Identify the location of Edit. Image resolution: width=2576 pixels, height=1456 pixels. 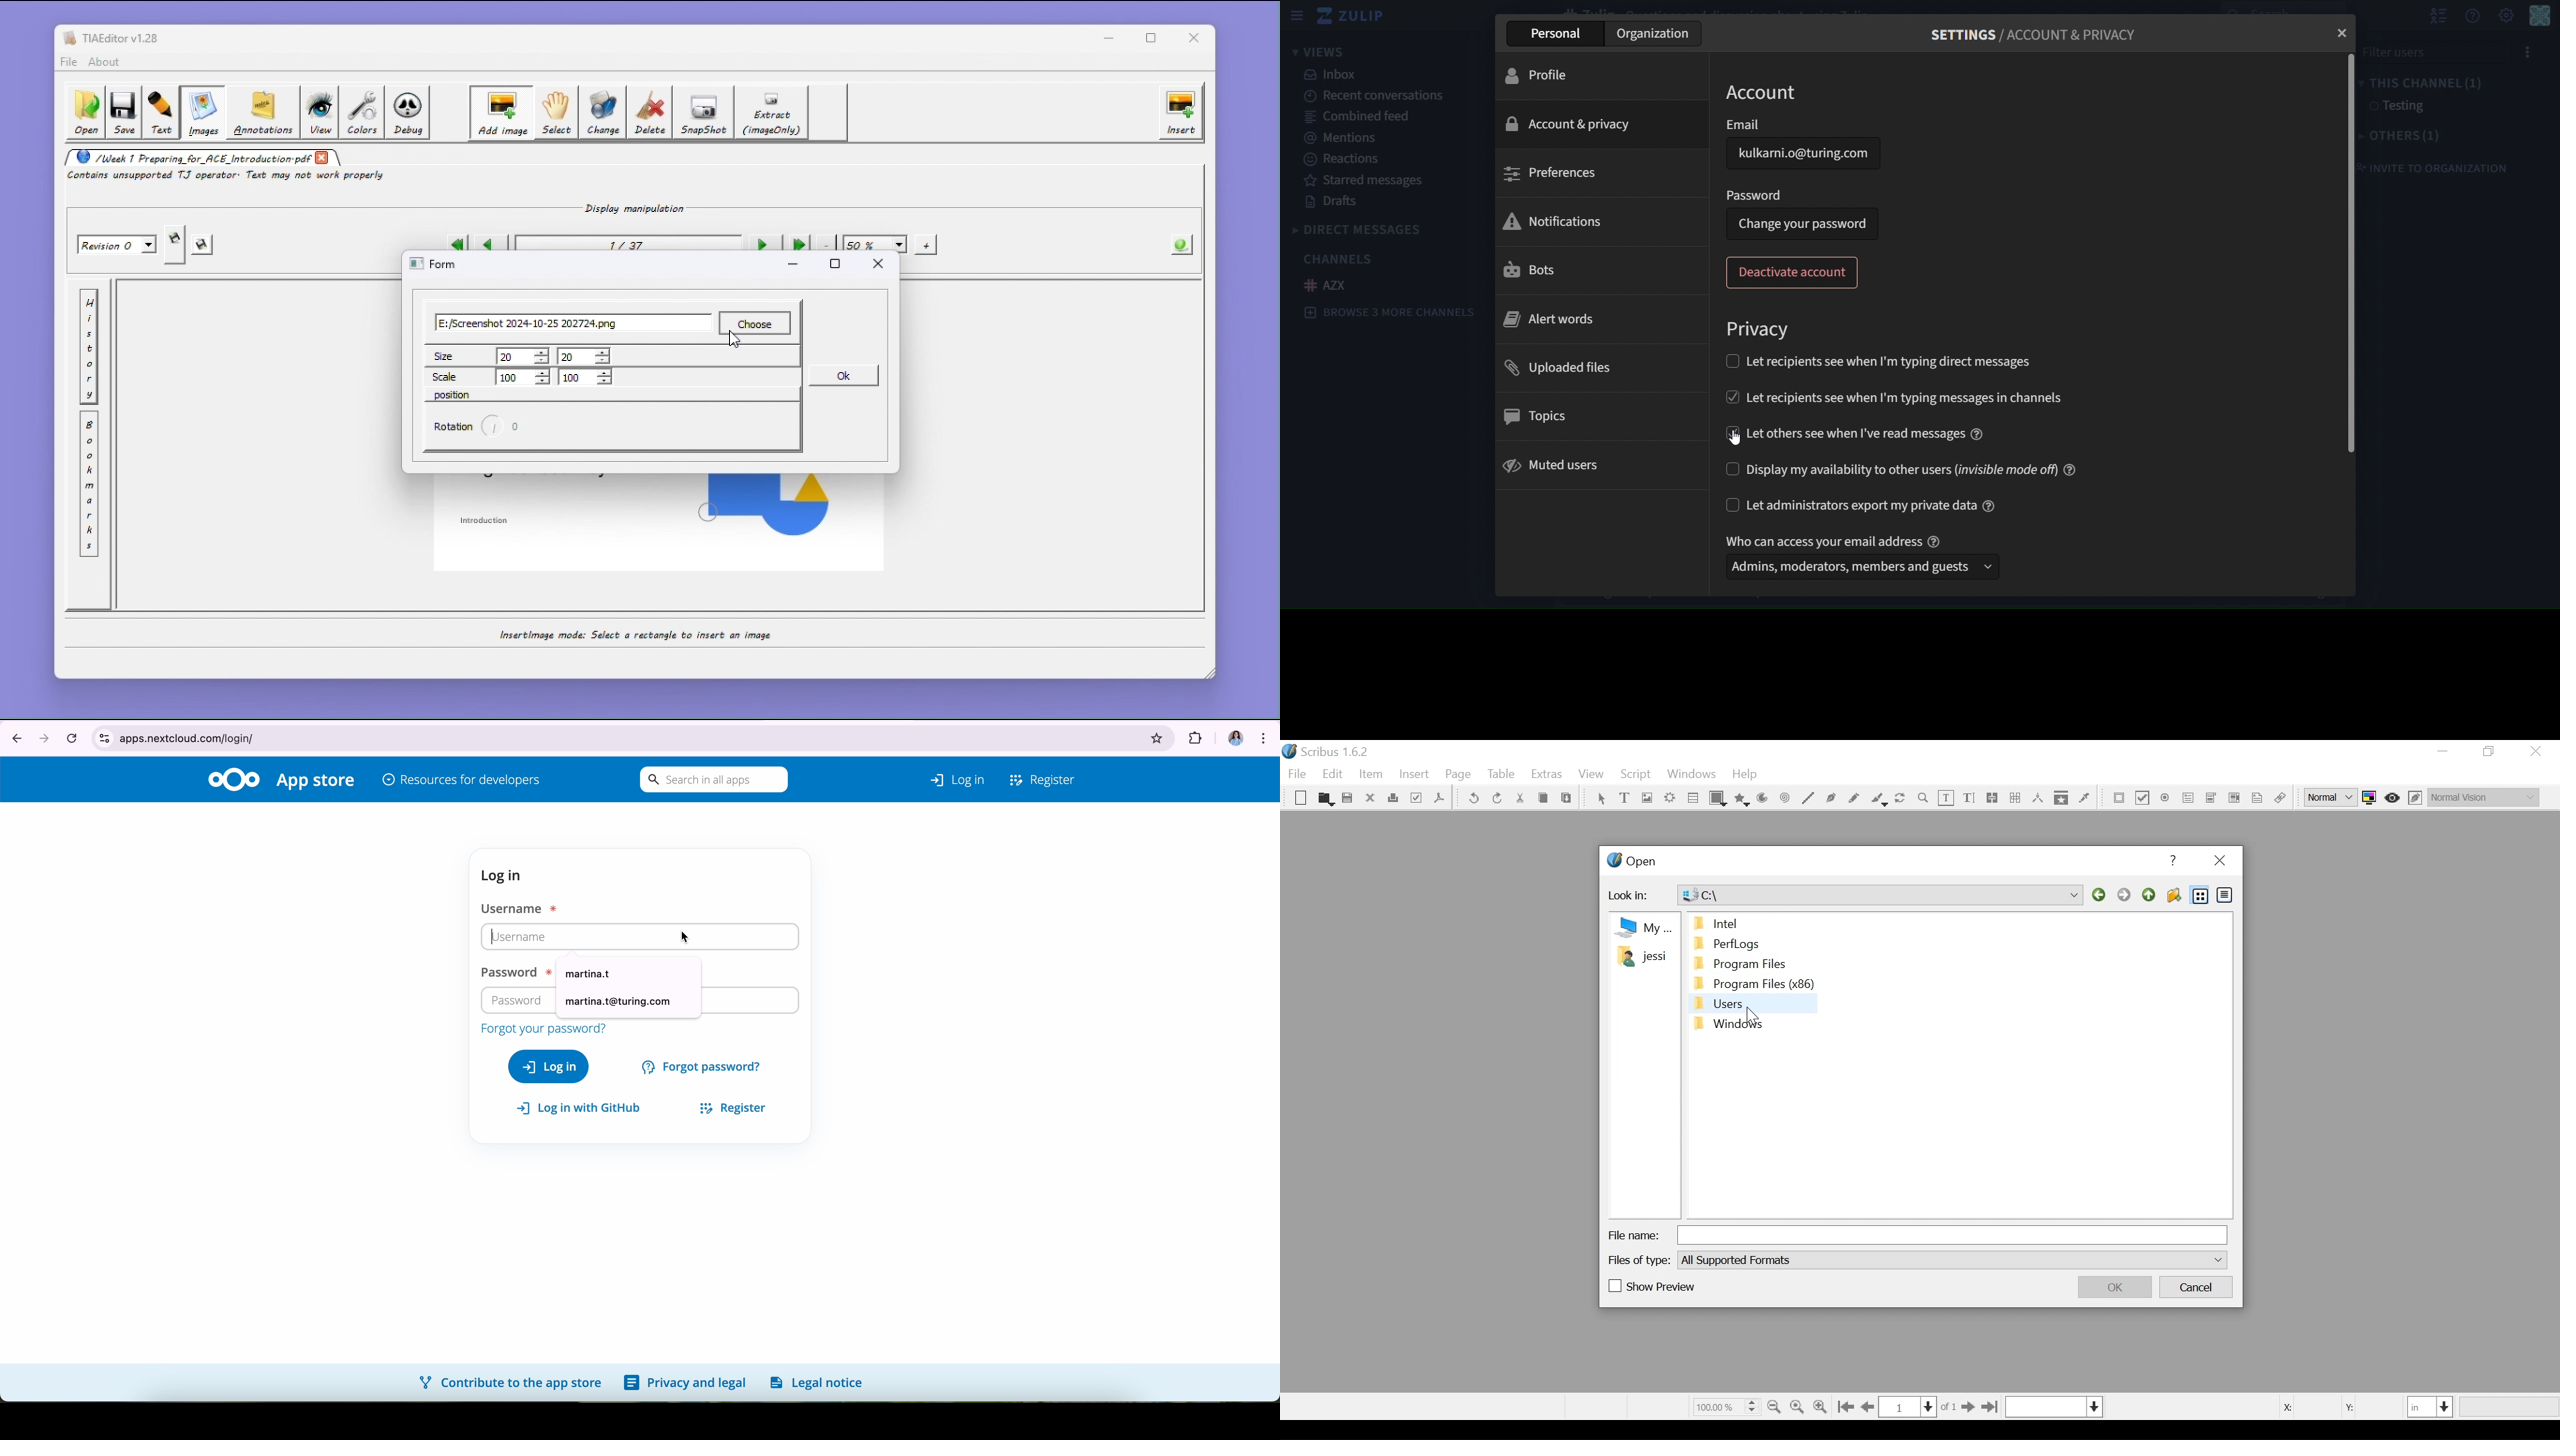
(1334, 775).